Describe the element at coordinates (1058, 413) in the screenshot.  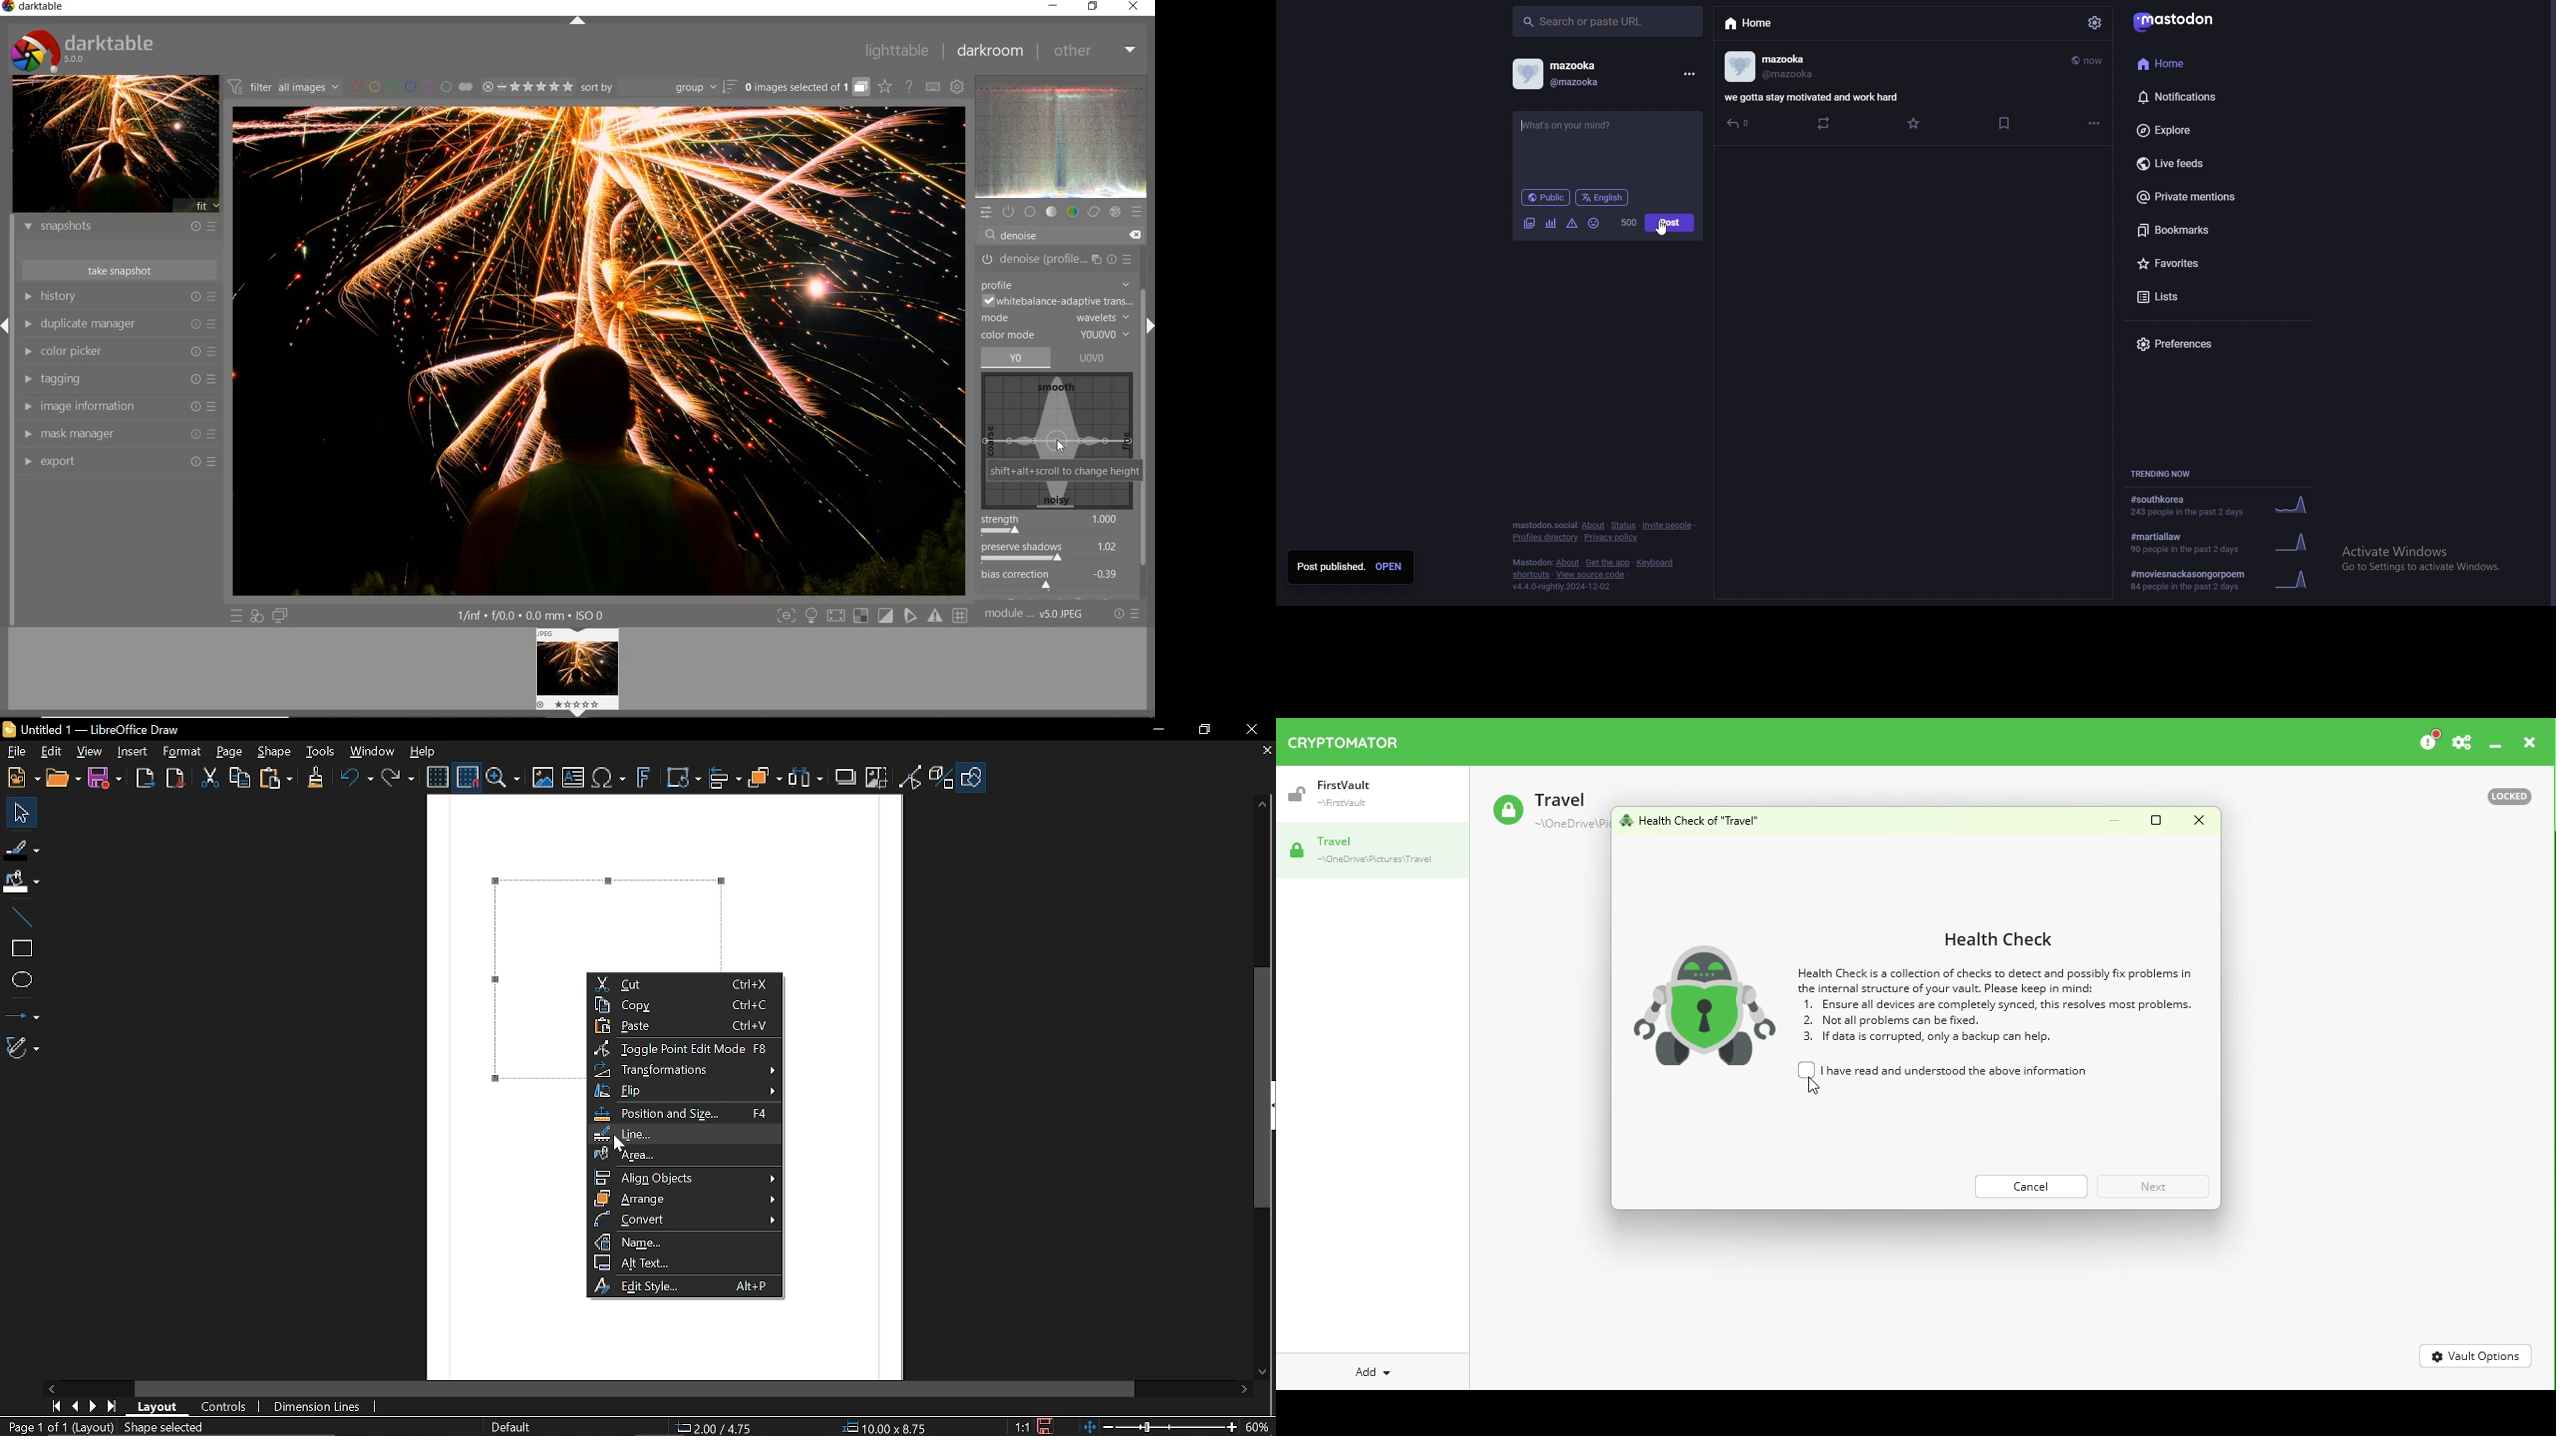
I see `denoise map` at that location.